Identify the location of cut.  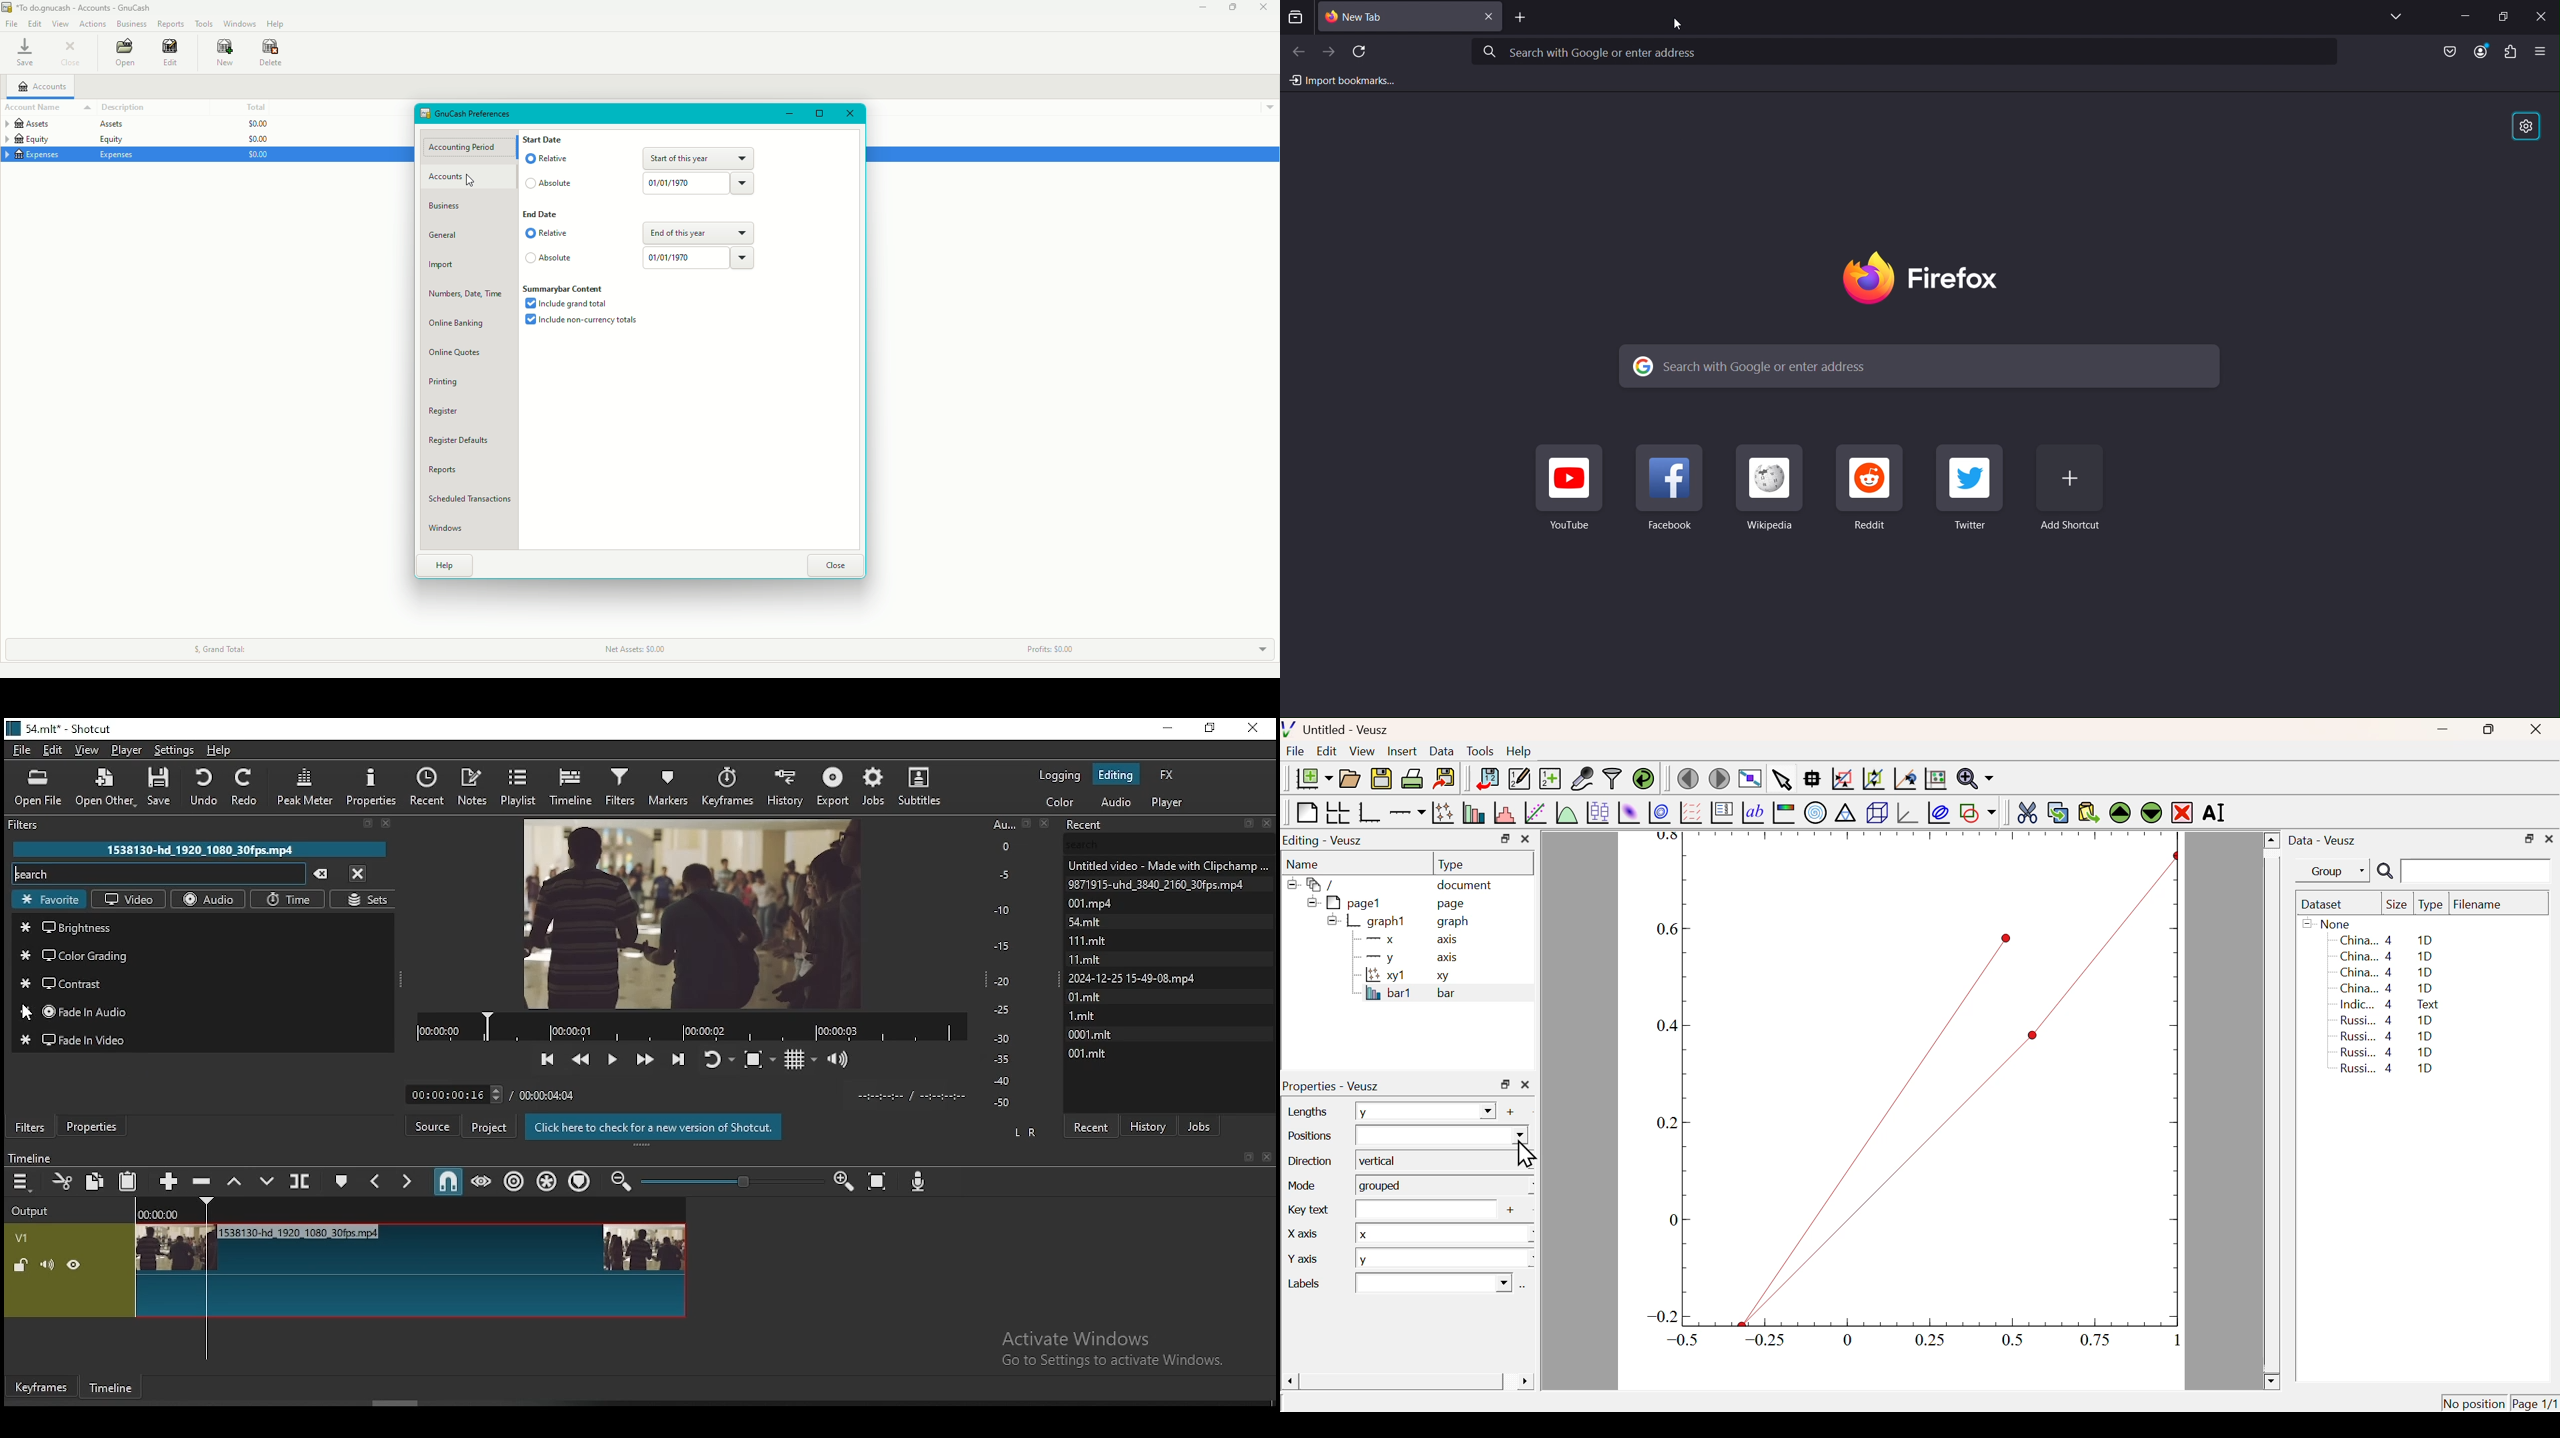
(65, 1181).